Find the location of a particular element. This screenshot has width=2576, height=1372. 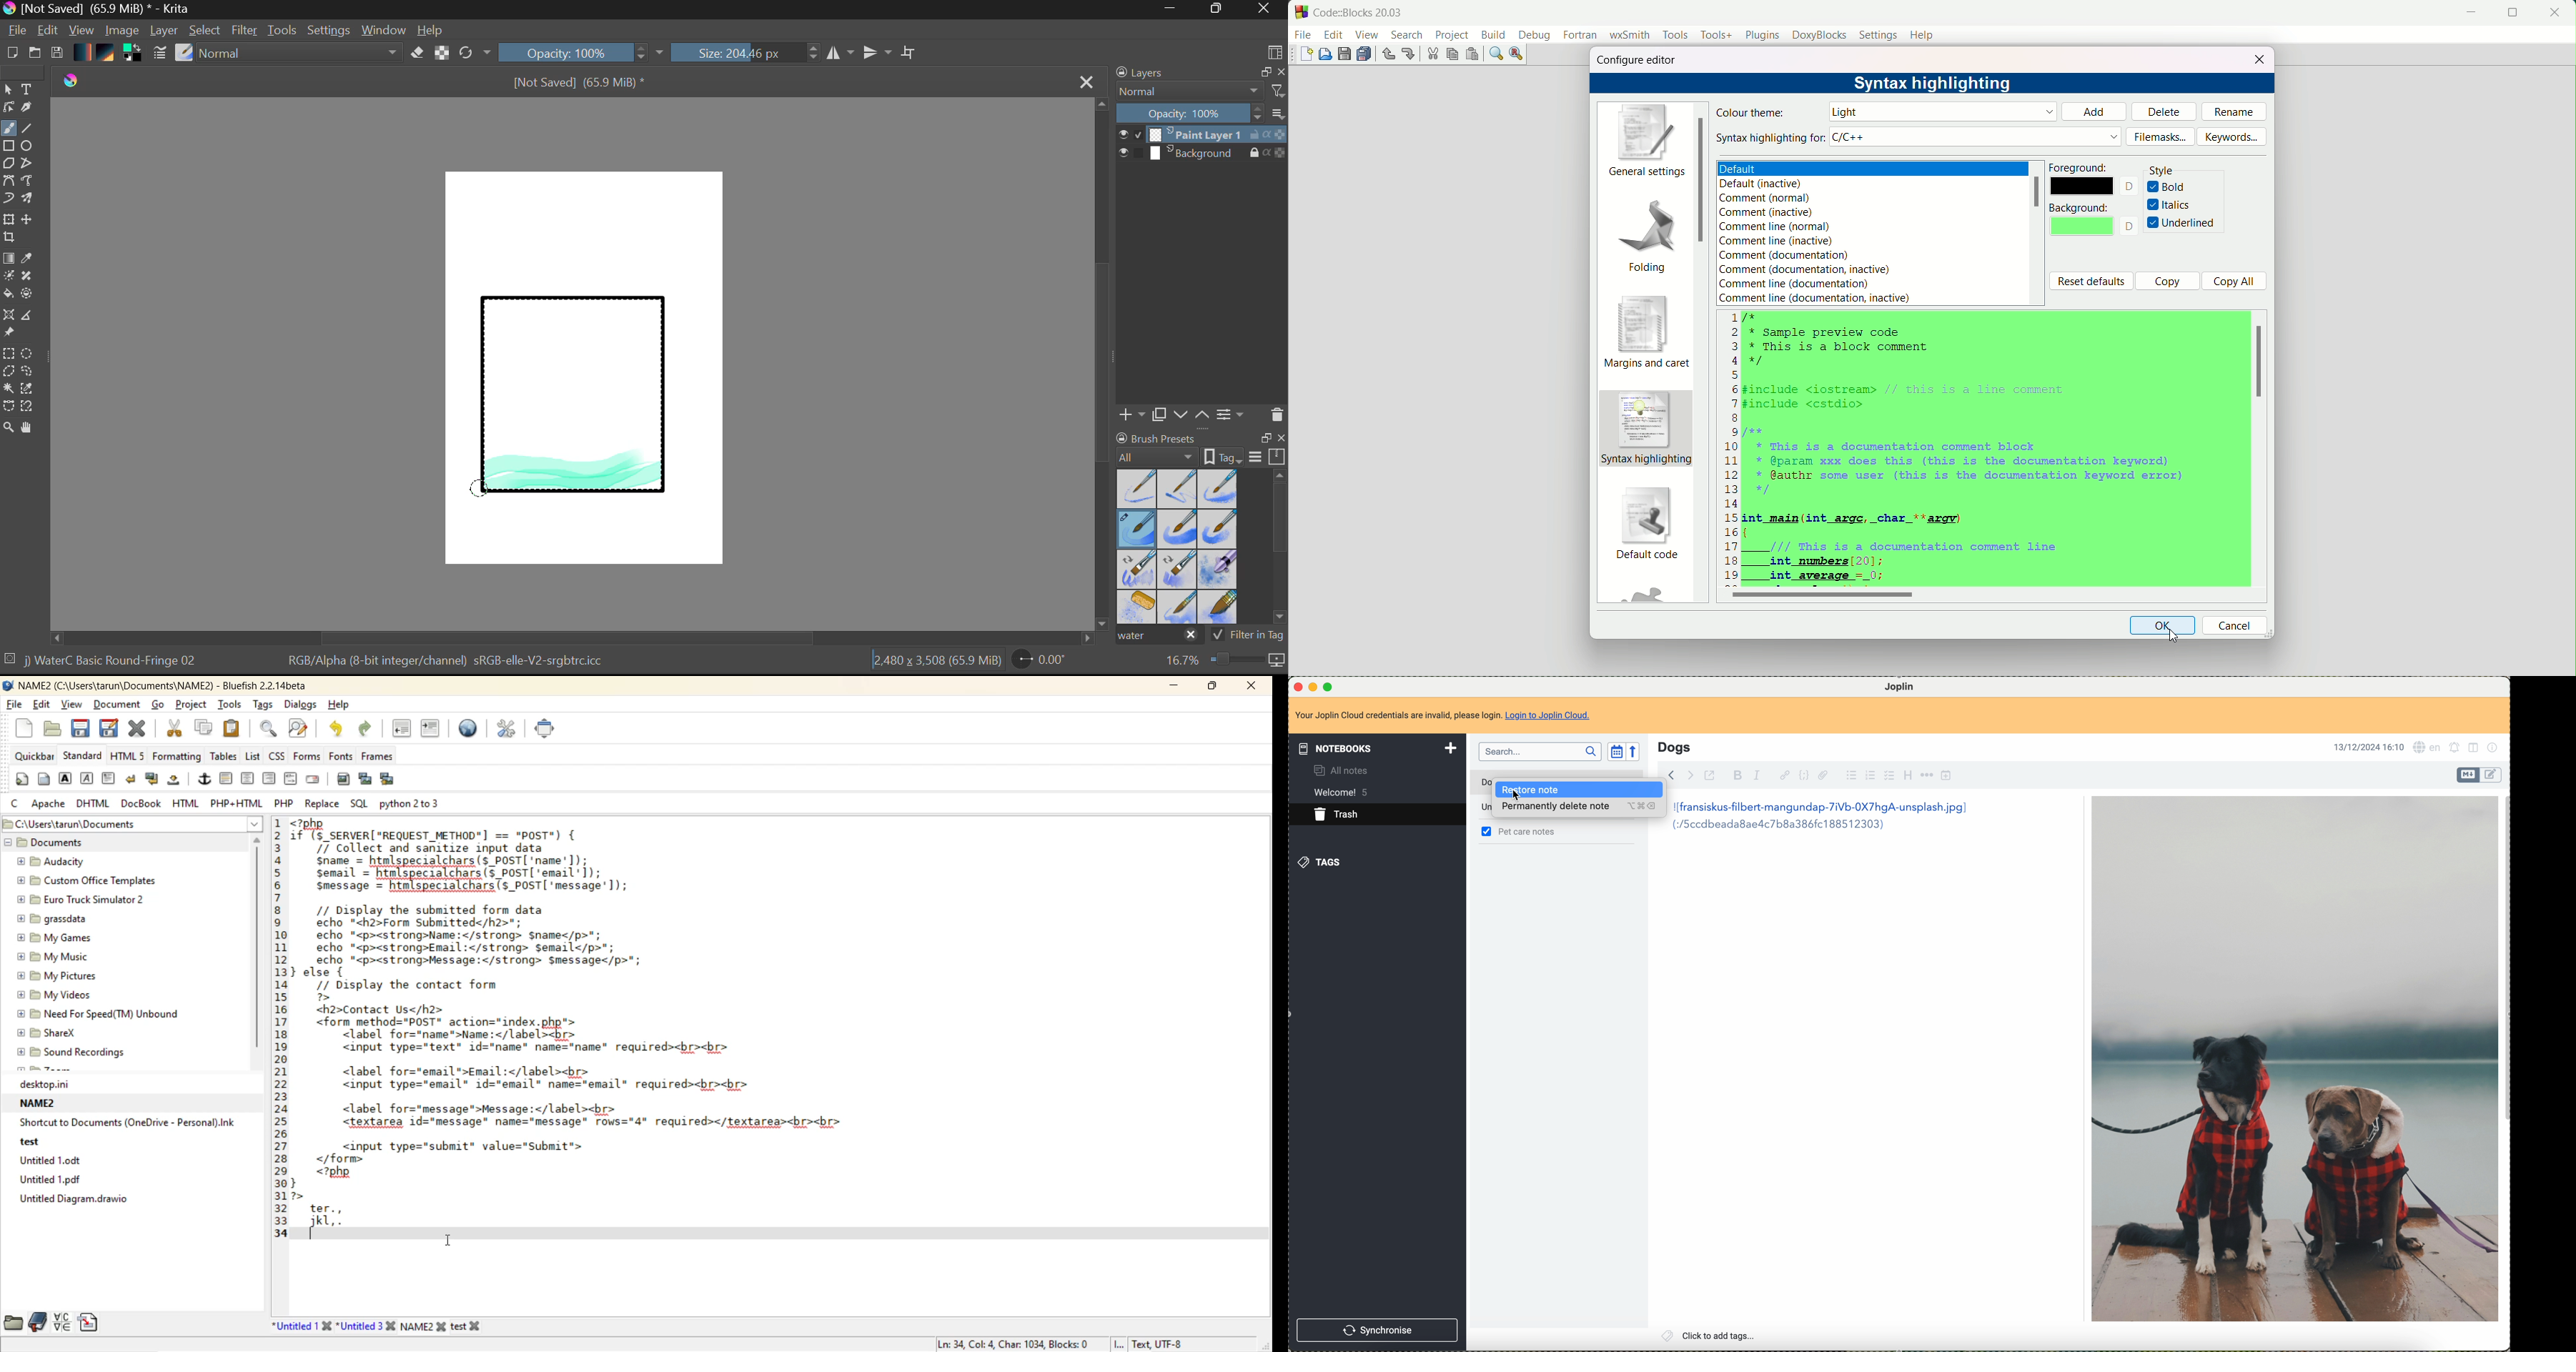

13/12/2024 16:10 is located at coordinates (2368, 745).